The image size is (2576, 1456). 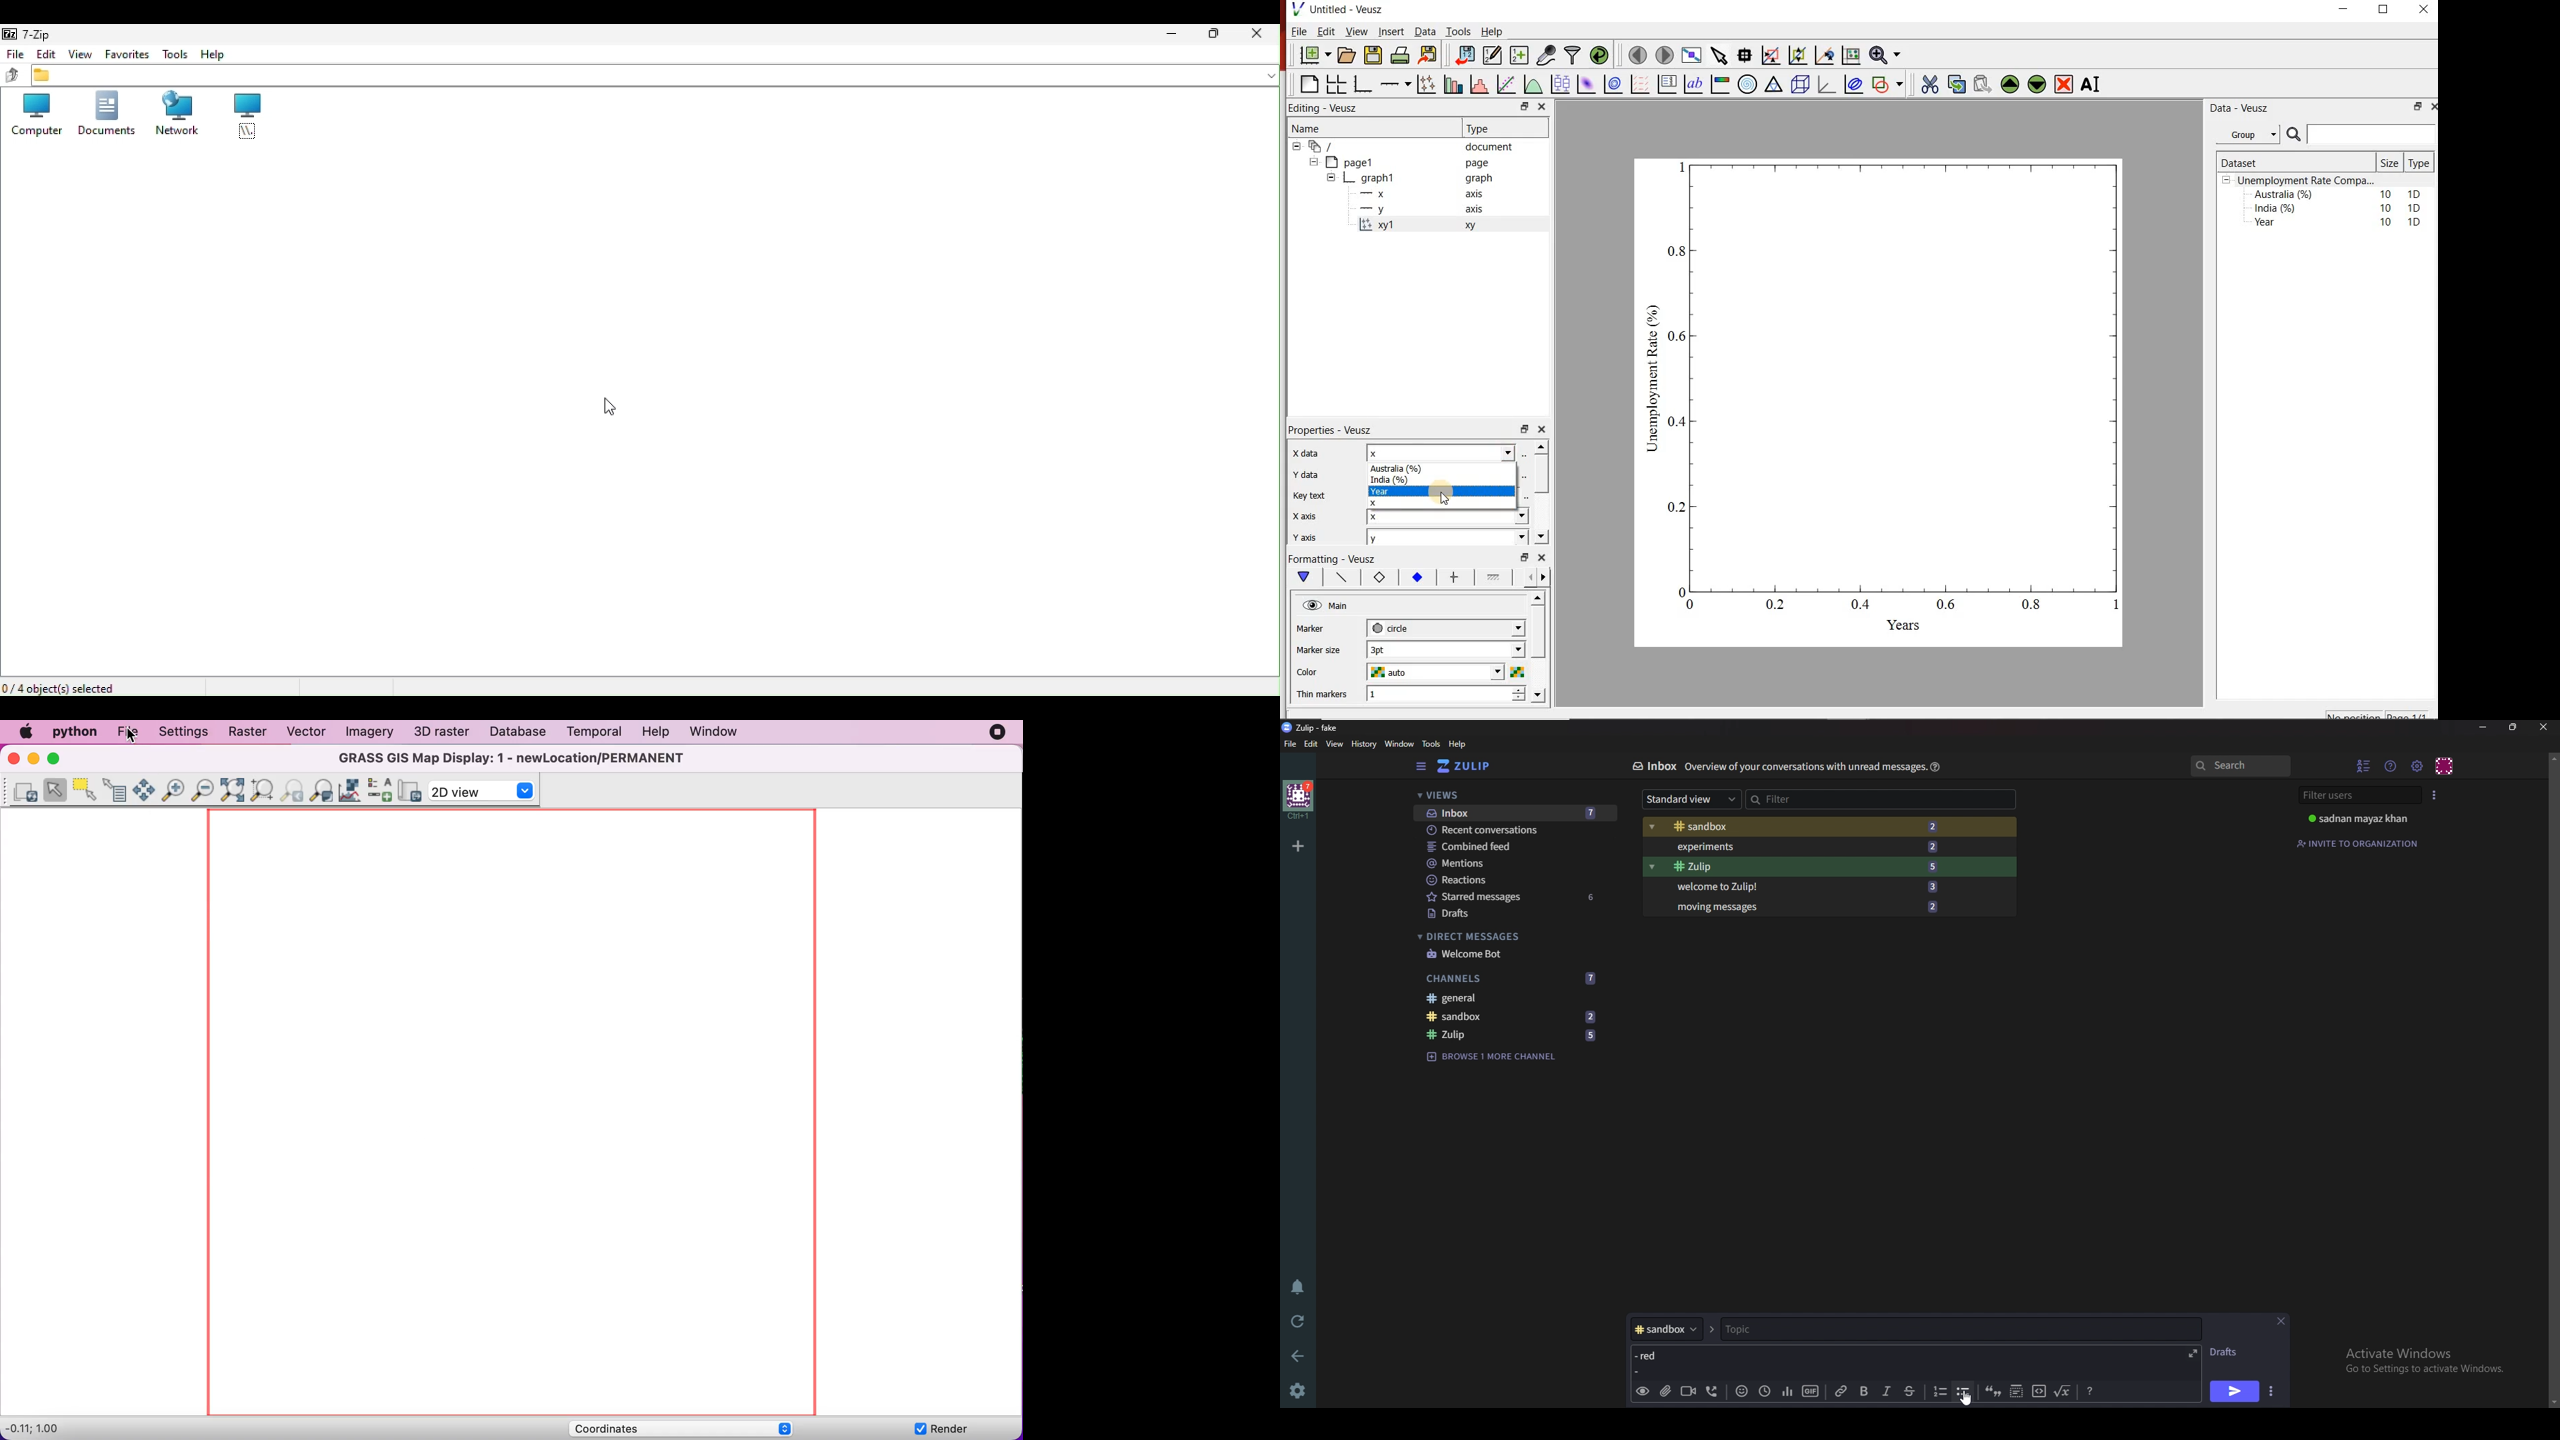 What do you see at coordinates (2063, 1389) in the screenshot?
I see `Math` at bounding box center [2063, 1389].